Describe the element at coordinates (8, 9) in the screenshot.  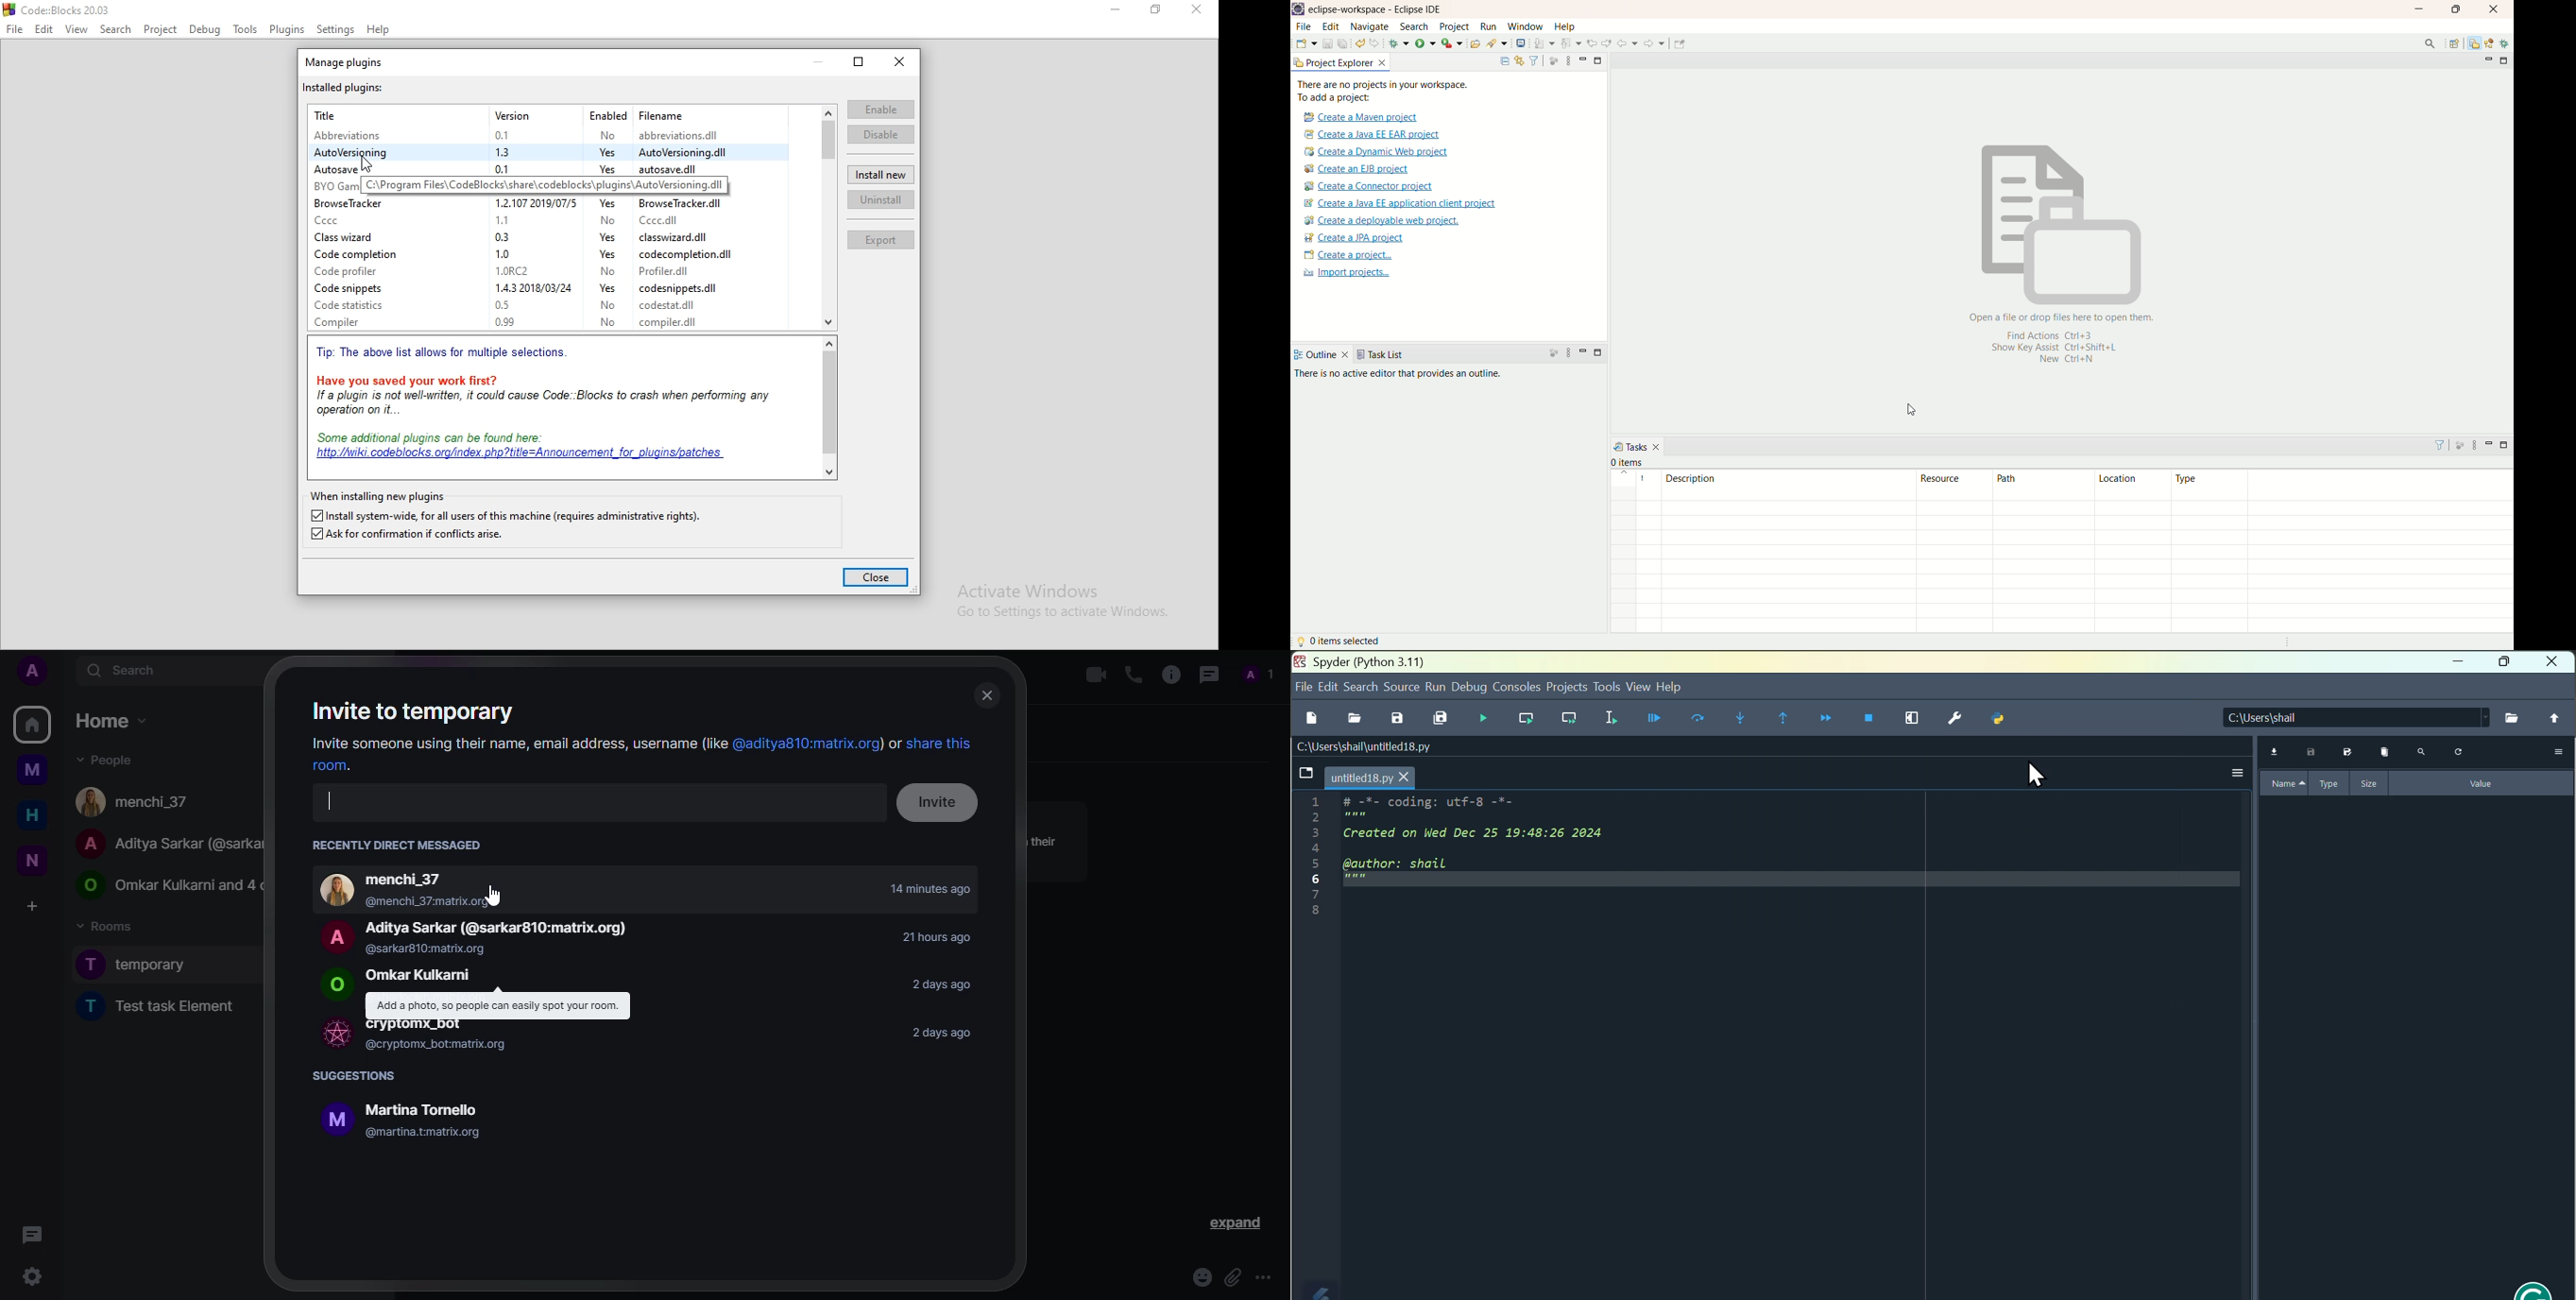
I see `CodeBlocks Desktop icon` at that location.